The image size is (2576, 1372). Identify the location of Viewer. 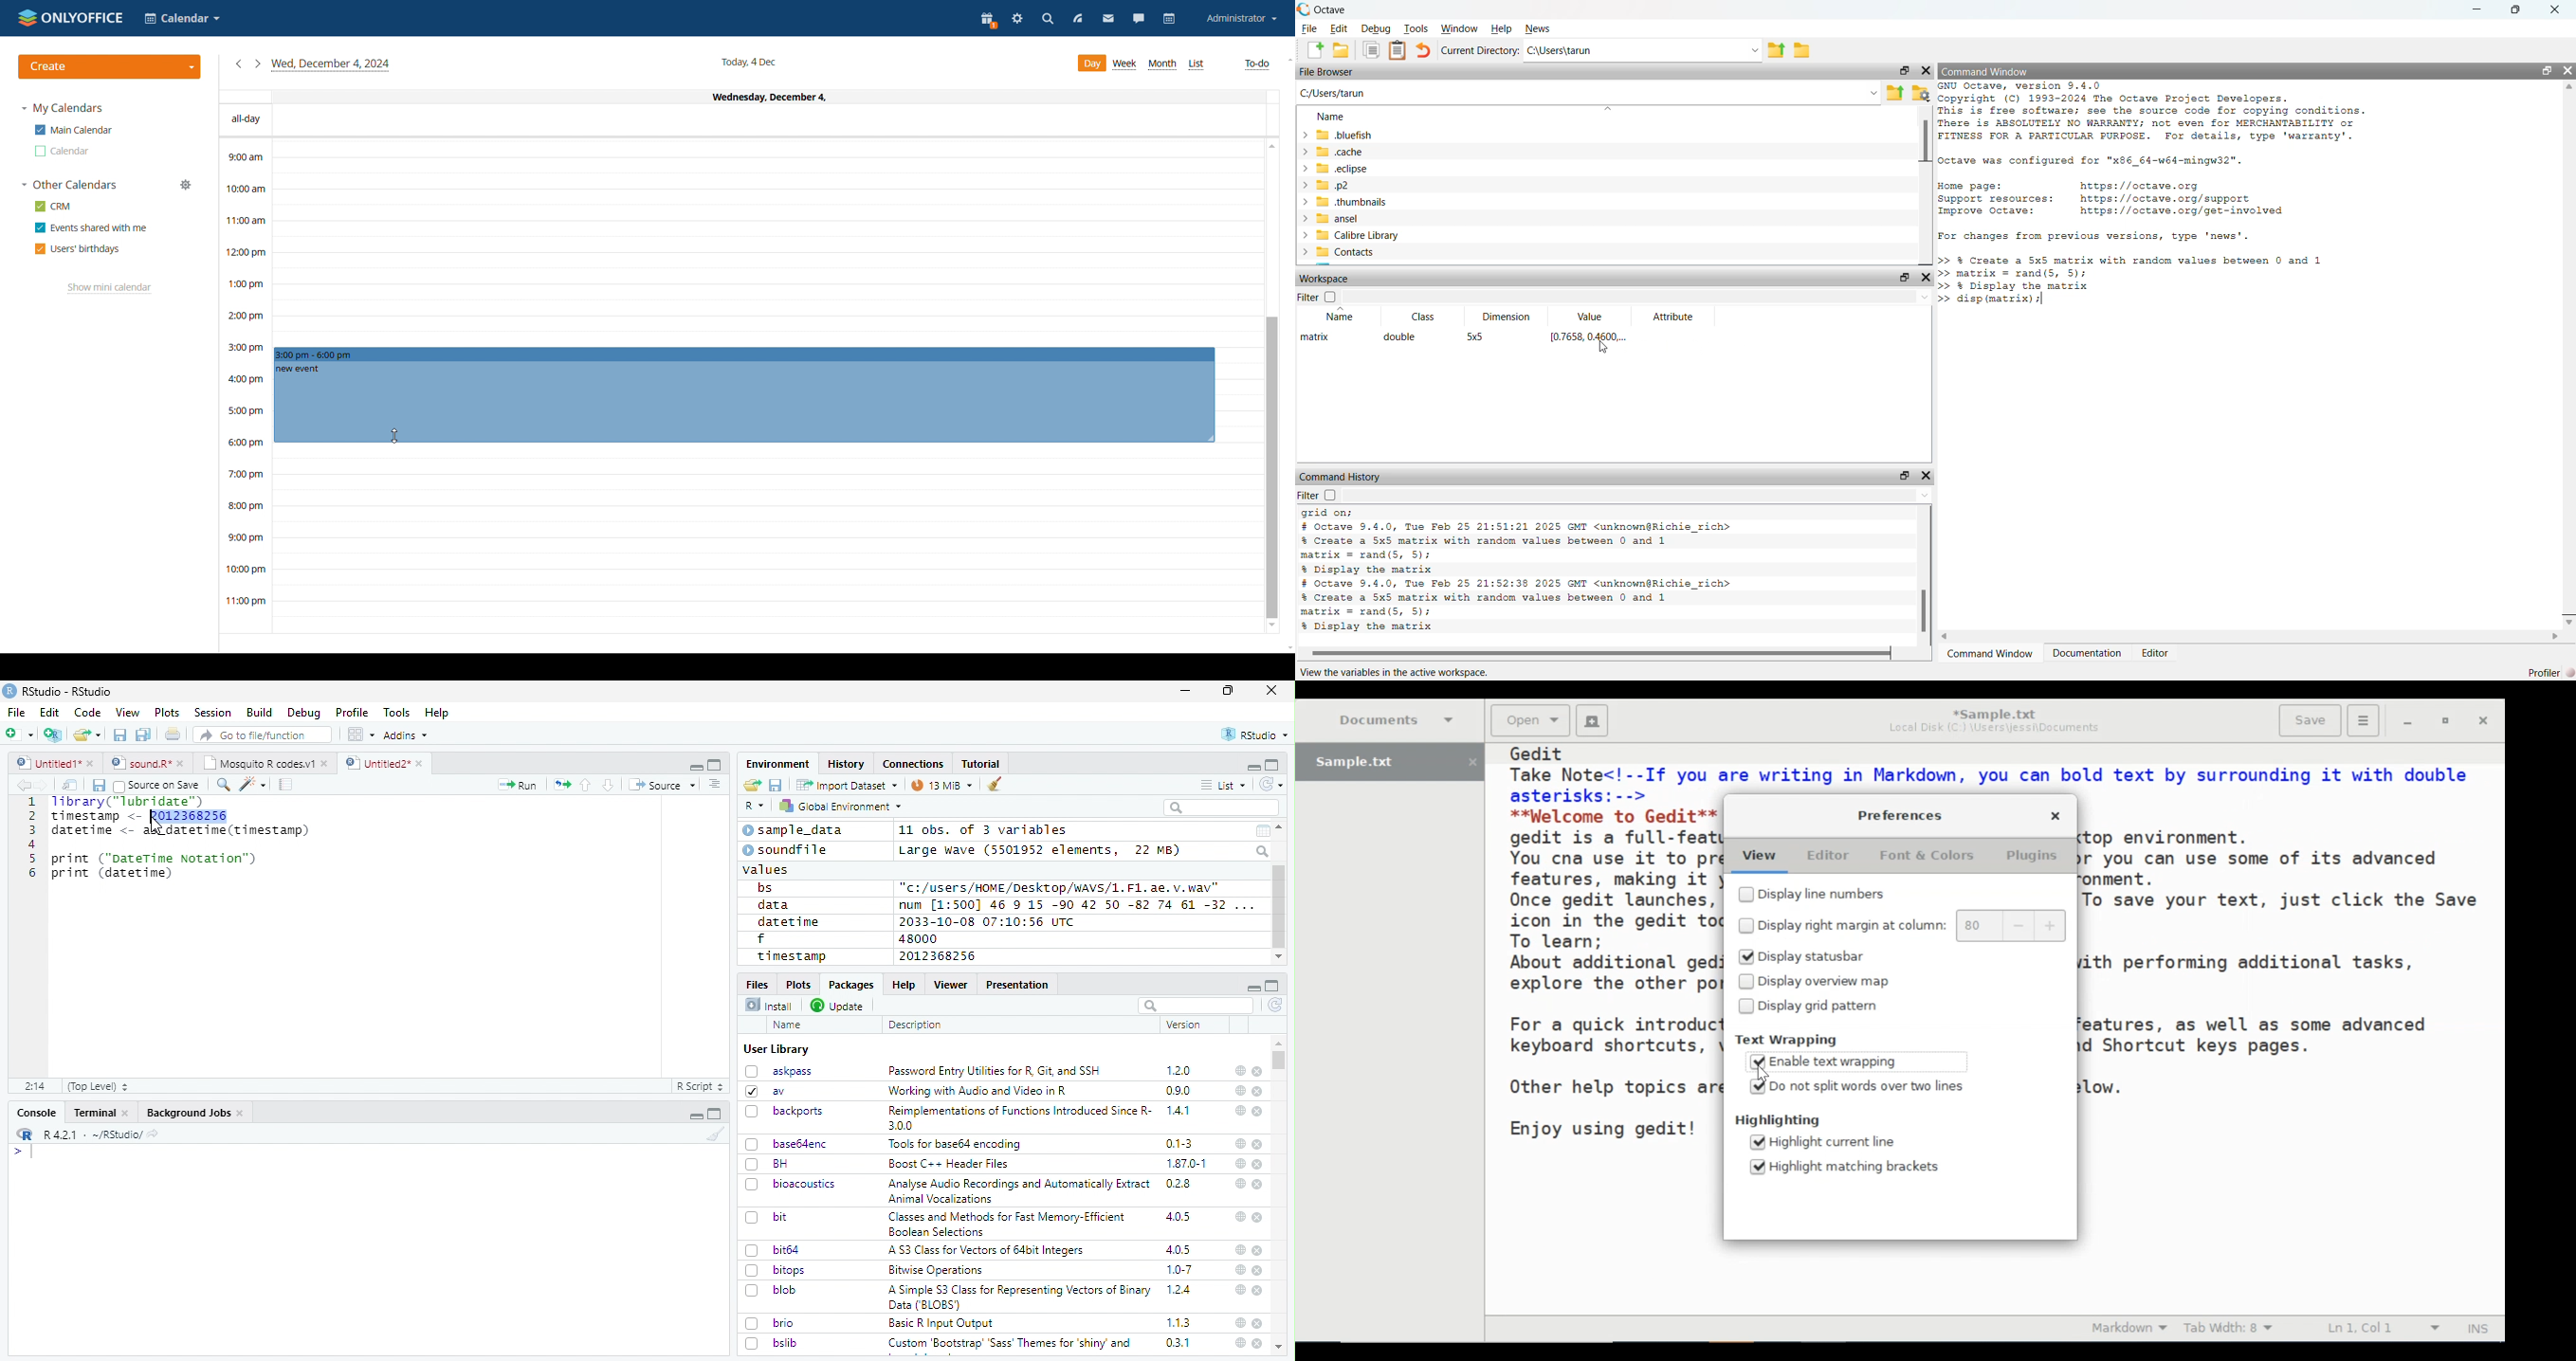
(951, 984).